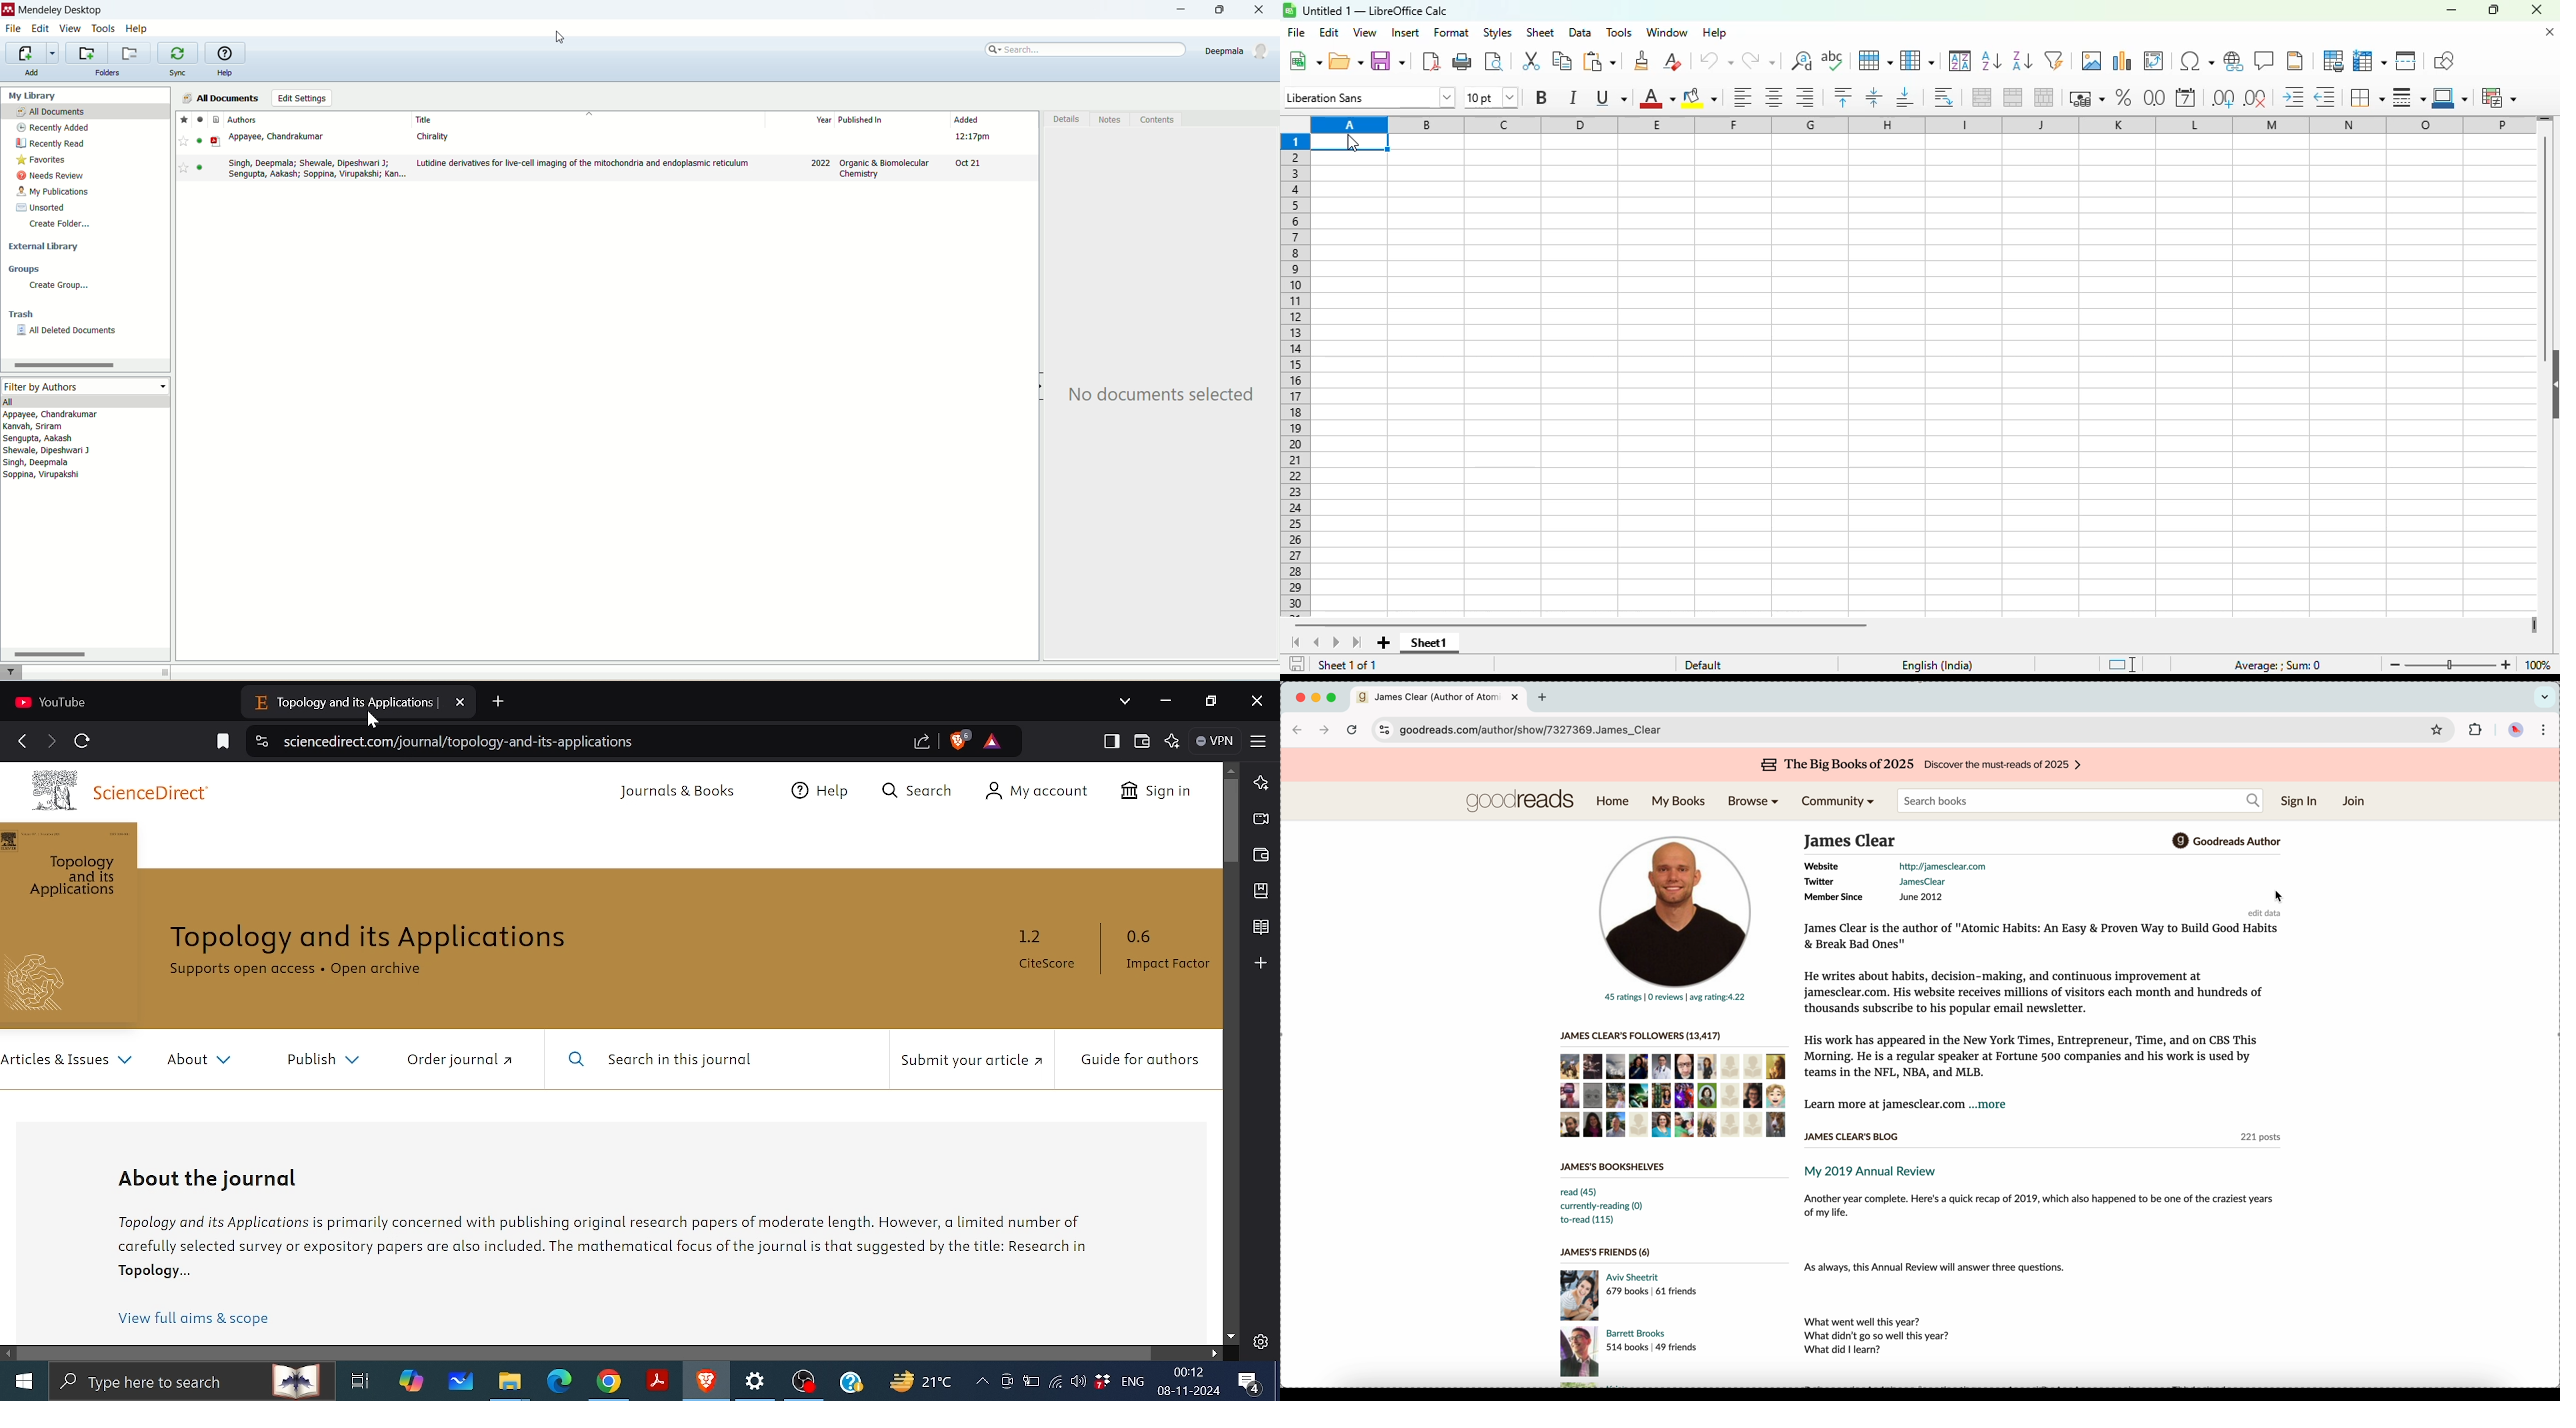 Image resolution: width=2576 pixels, height=1428 pixels. What do you see at coordinates (1387, 62) in the screenshot?
I see `save` at bounding box center [1387, 62].